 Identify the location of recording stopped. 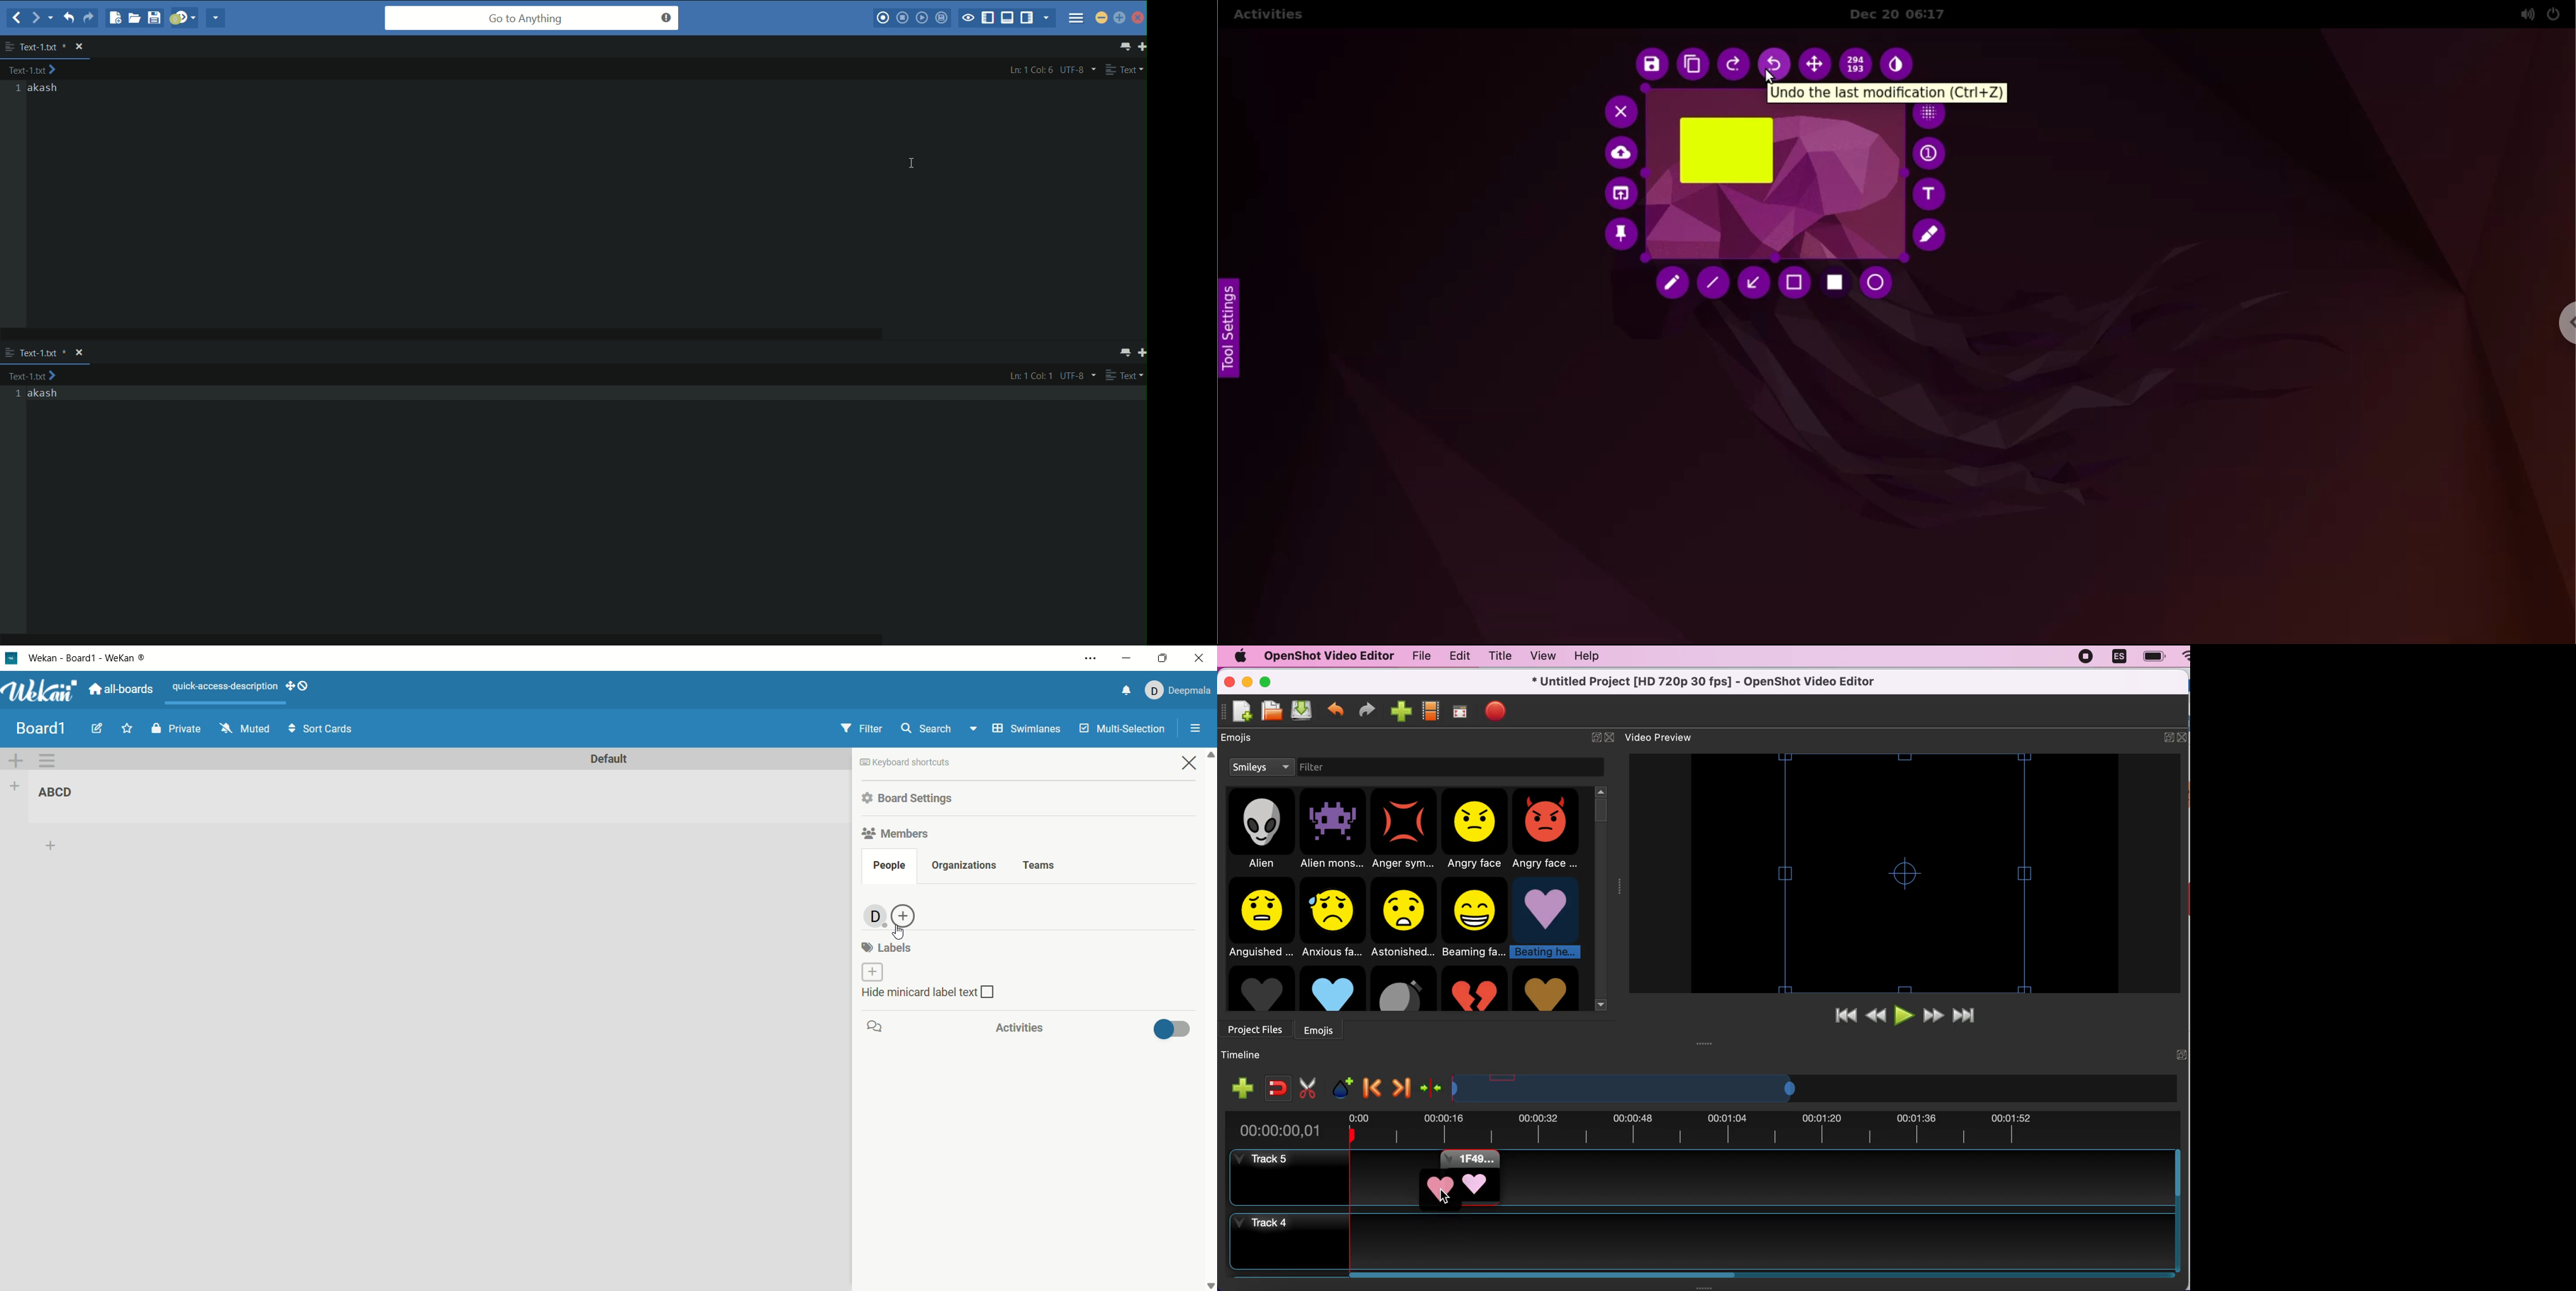
(2083, 656).